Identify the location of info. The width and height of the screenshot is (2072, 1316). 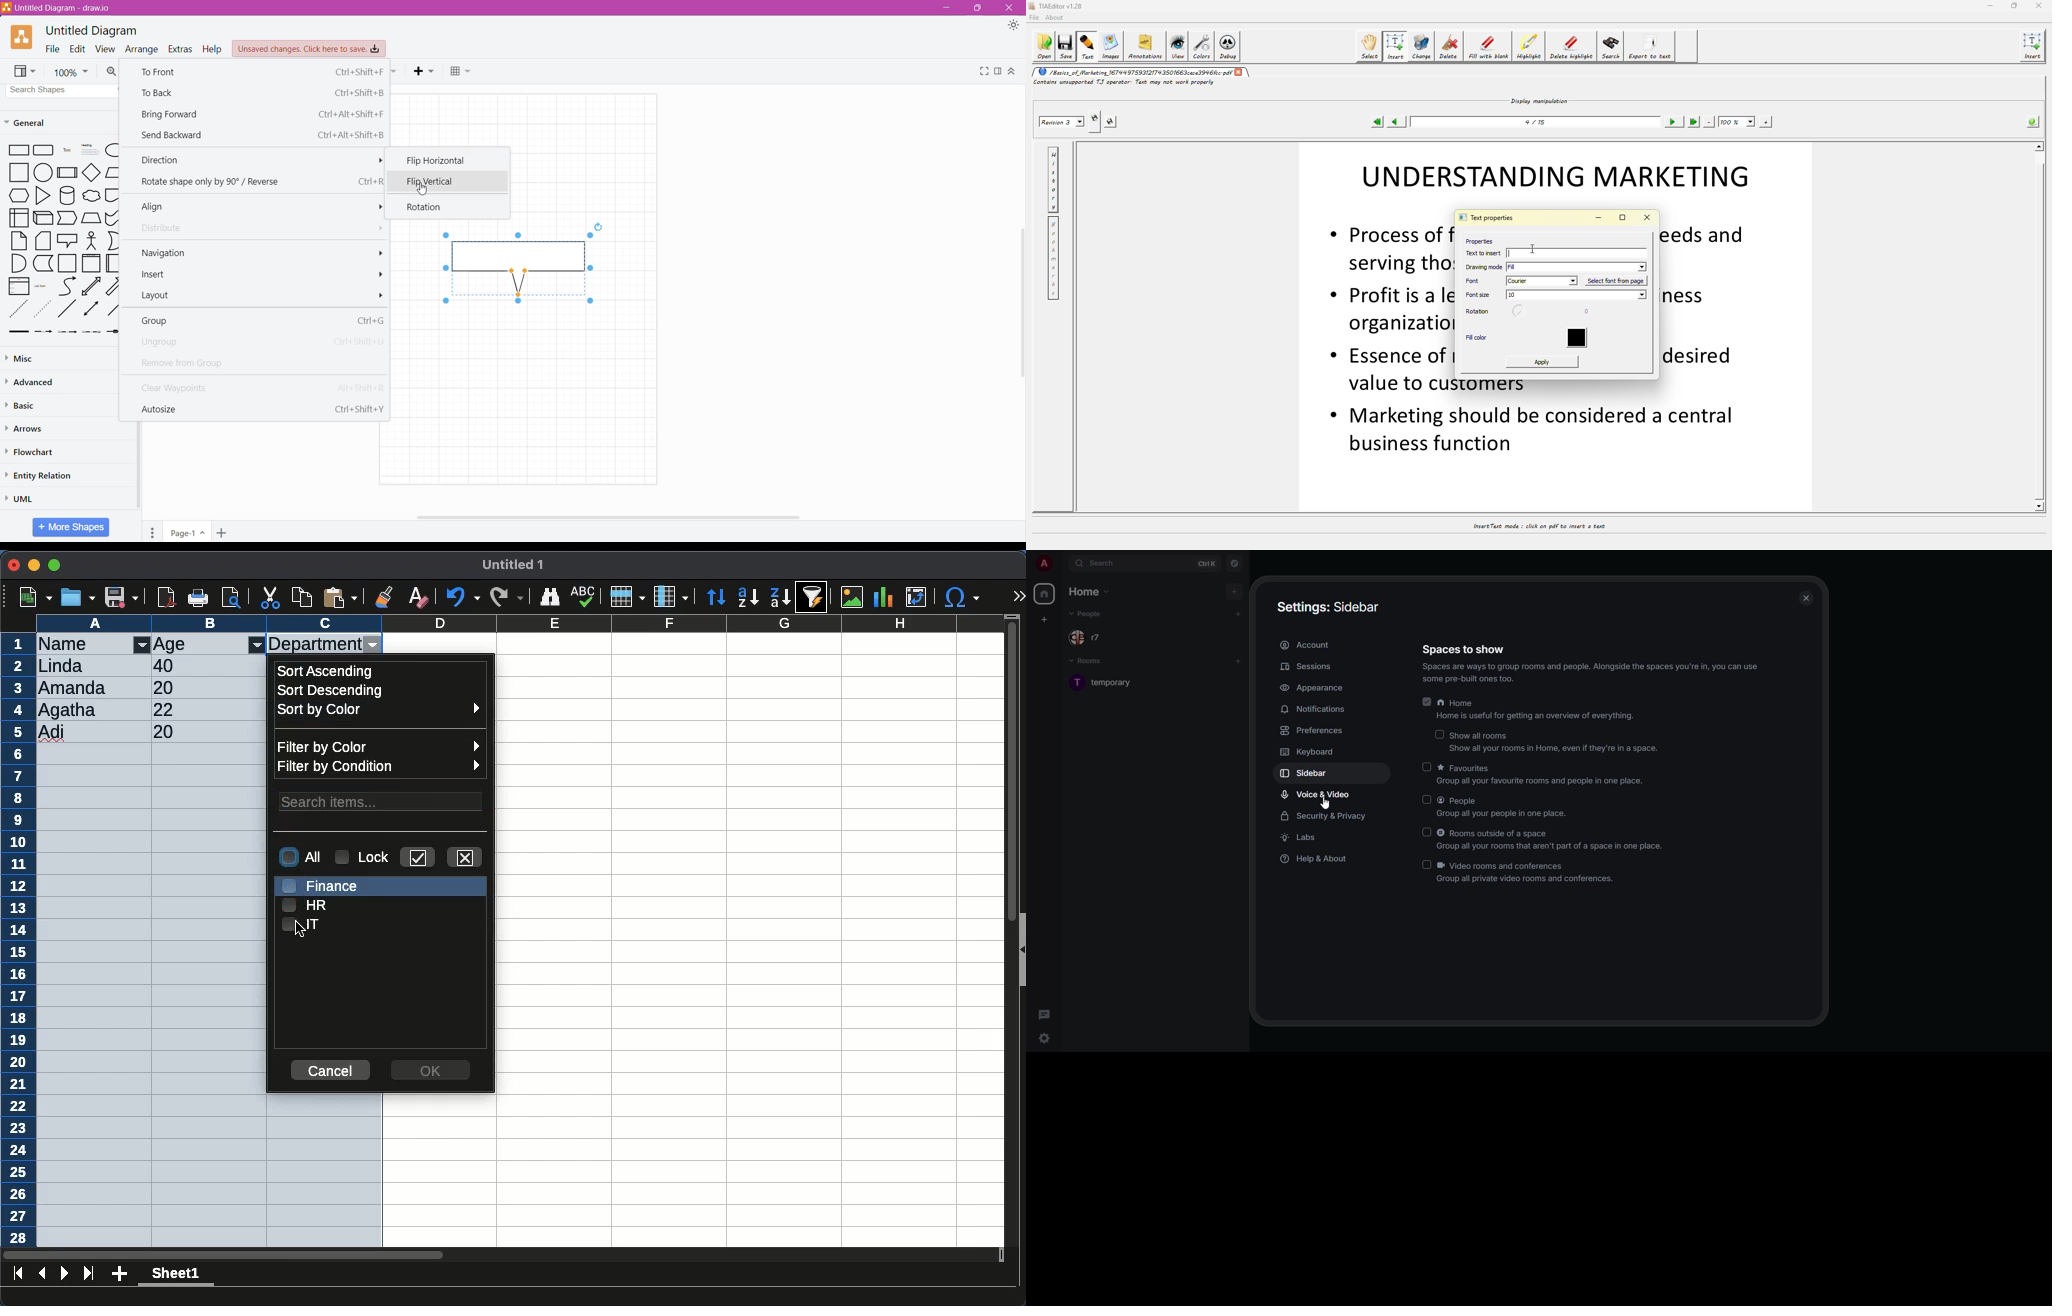
(1595, 672).